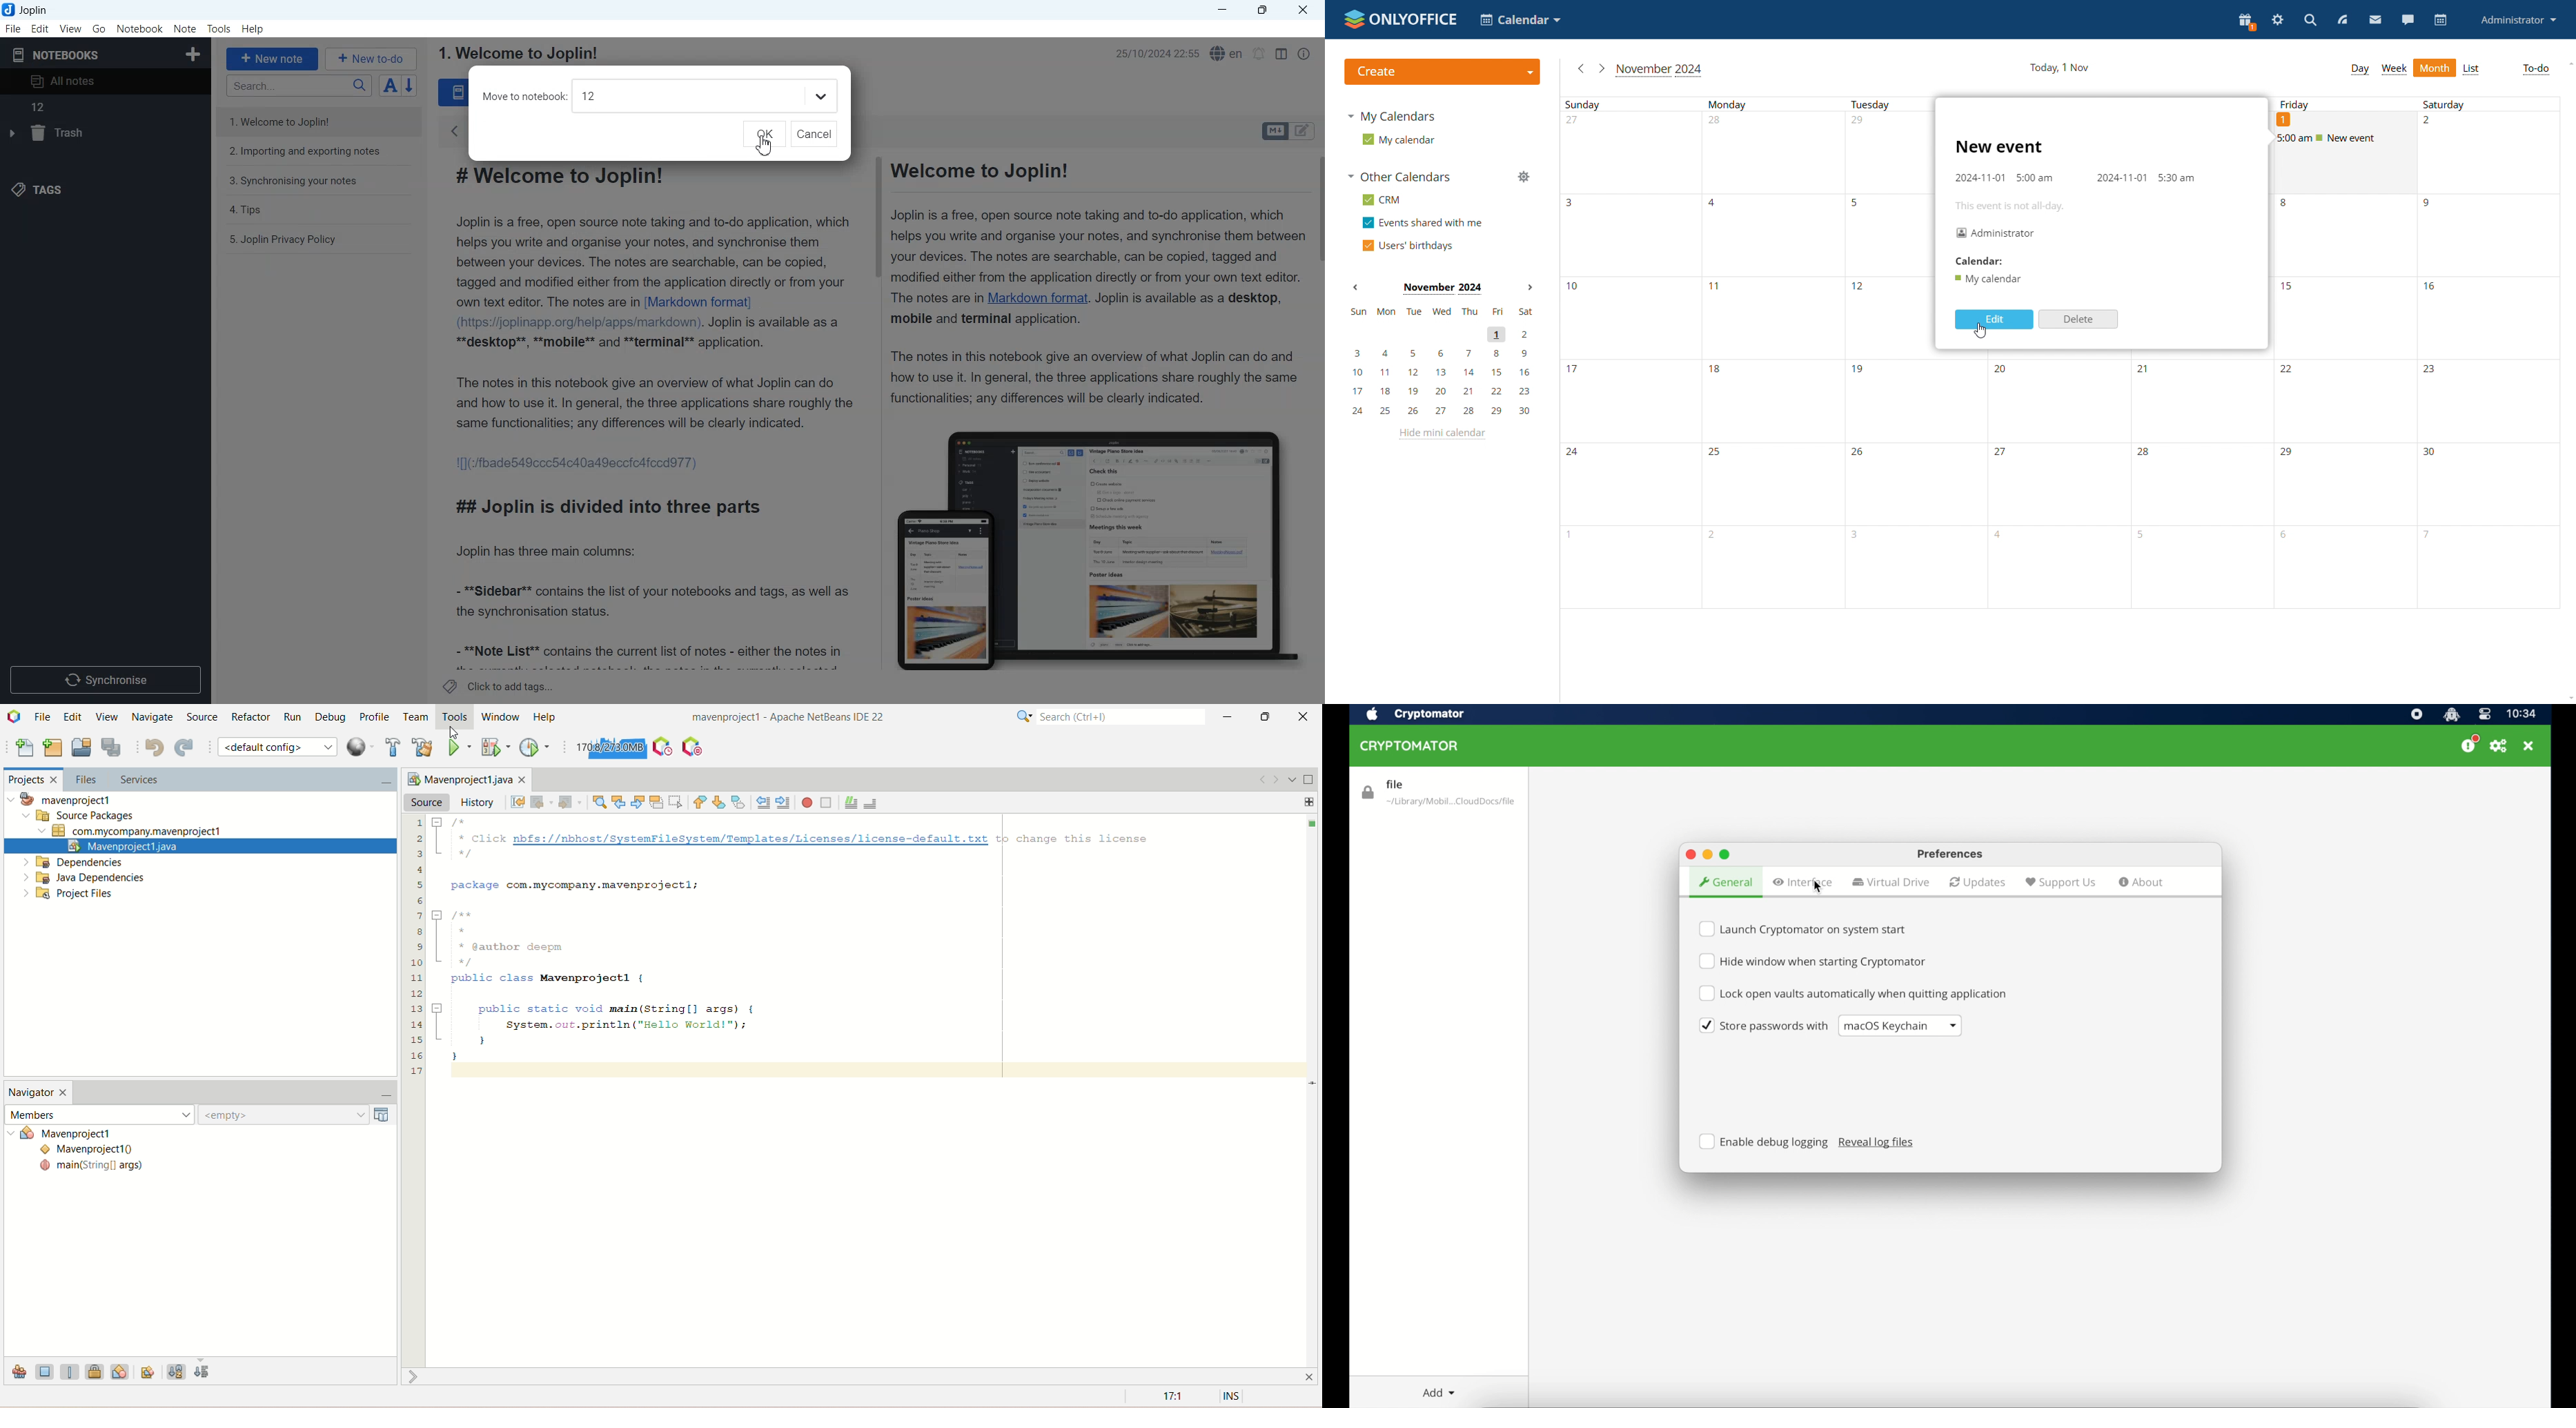 This screenshot has height=1428, width=2576. What do you see at coordinates (517, 53) in the screenshot?
I see `1. Welcome to Joplin!` at bounding box center [517, 53].